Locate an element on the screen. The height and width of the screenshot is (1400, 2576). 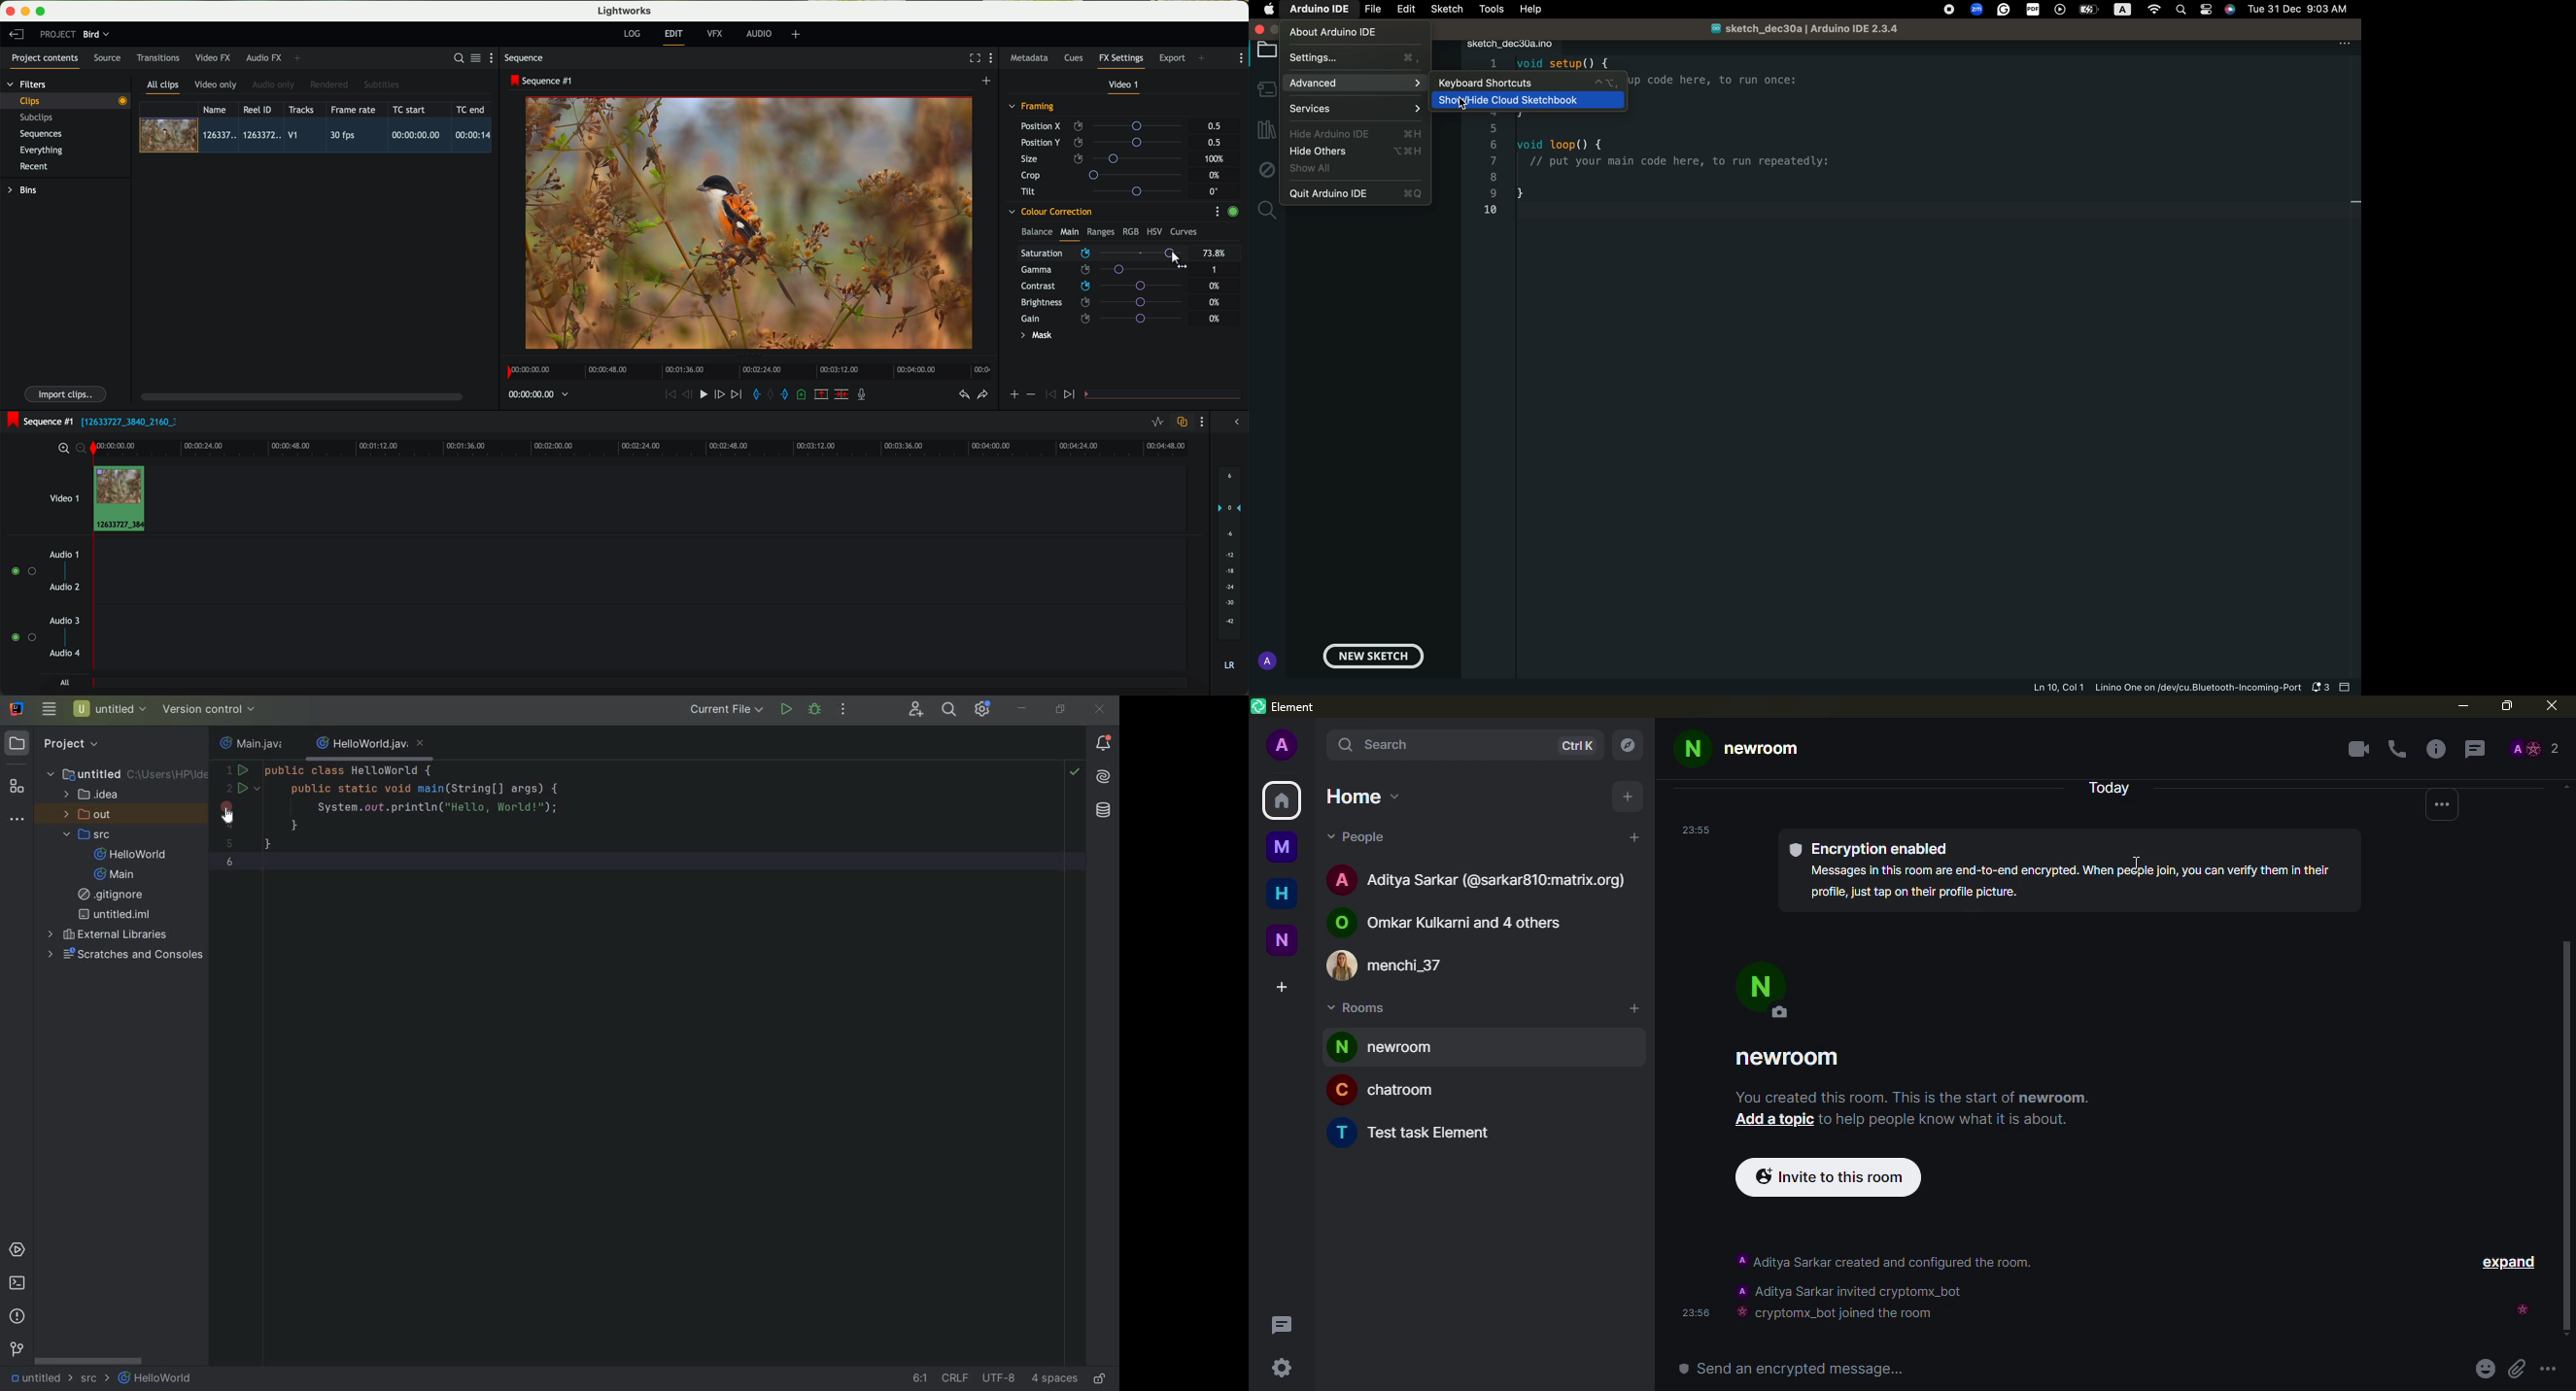
Test task Element is located at coordinates (1414, 1133).